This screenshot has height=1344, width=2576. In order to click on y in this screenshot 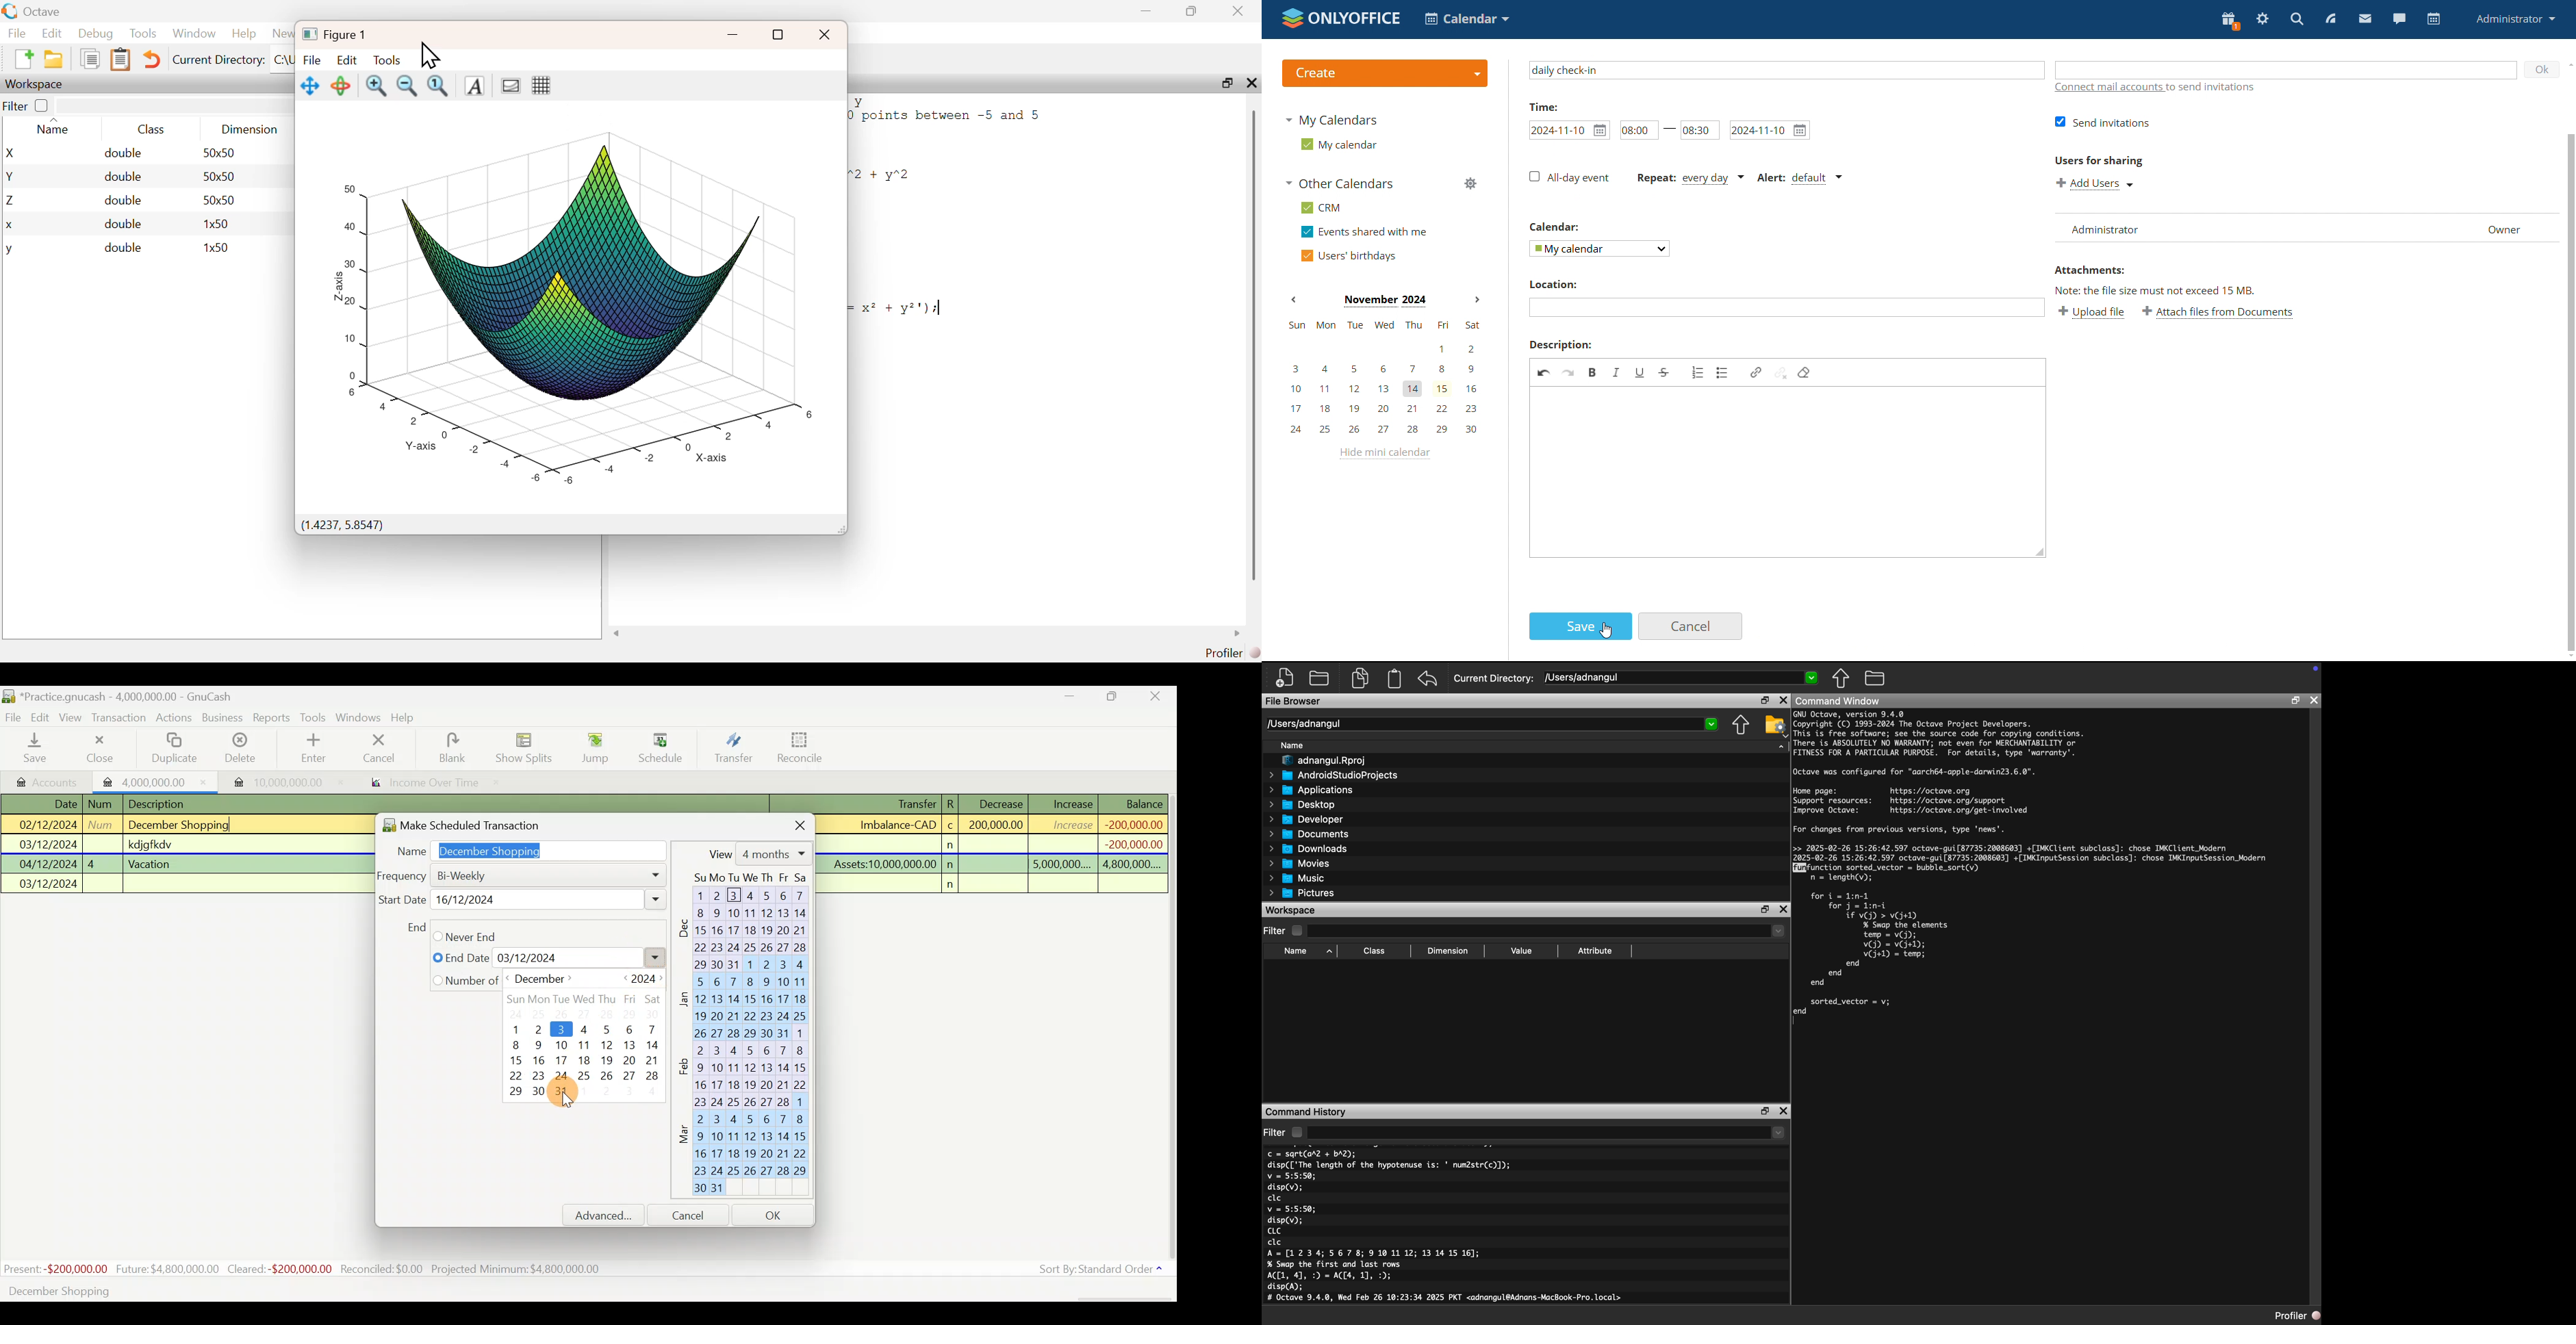, I will do `click(9, 250)`.